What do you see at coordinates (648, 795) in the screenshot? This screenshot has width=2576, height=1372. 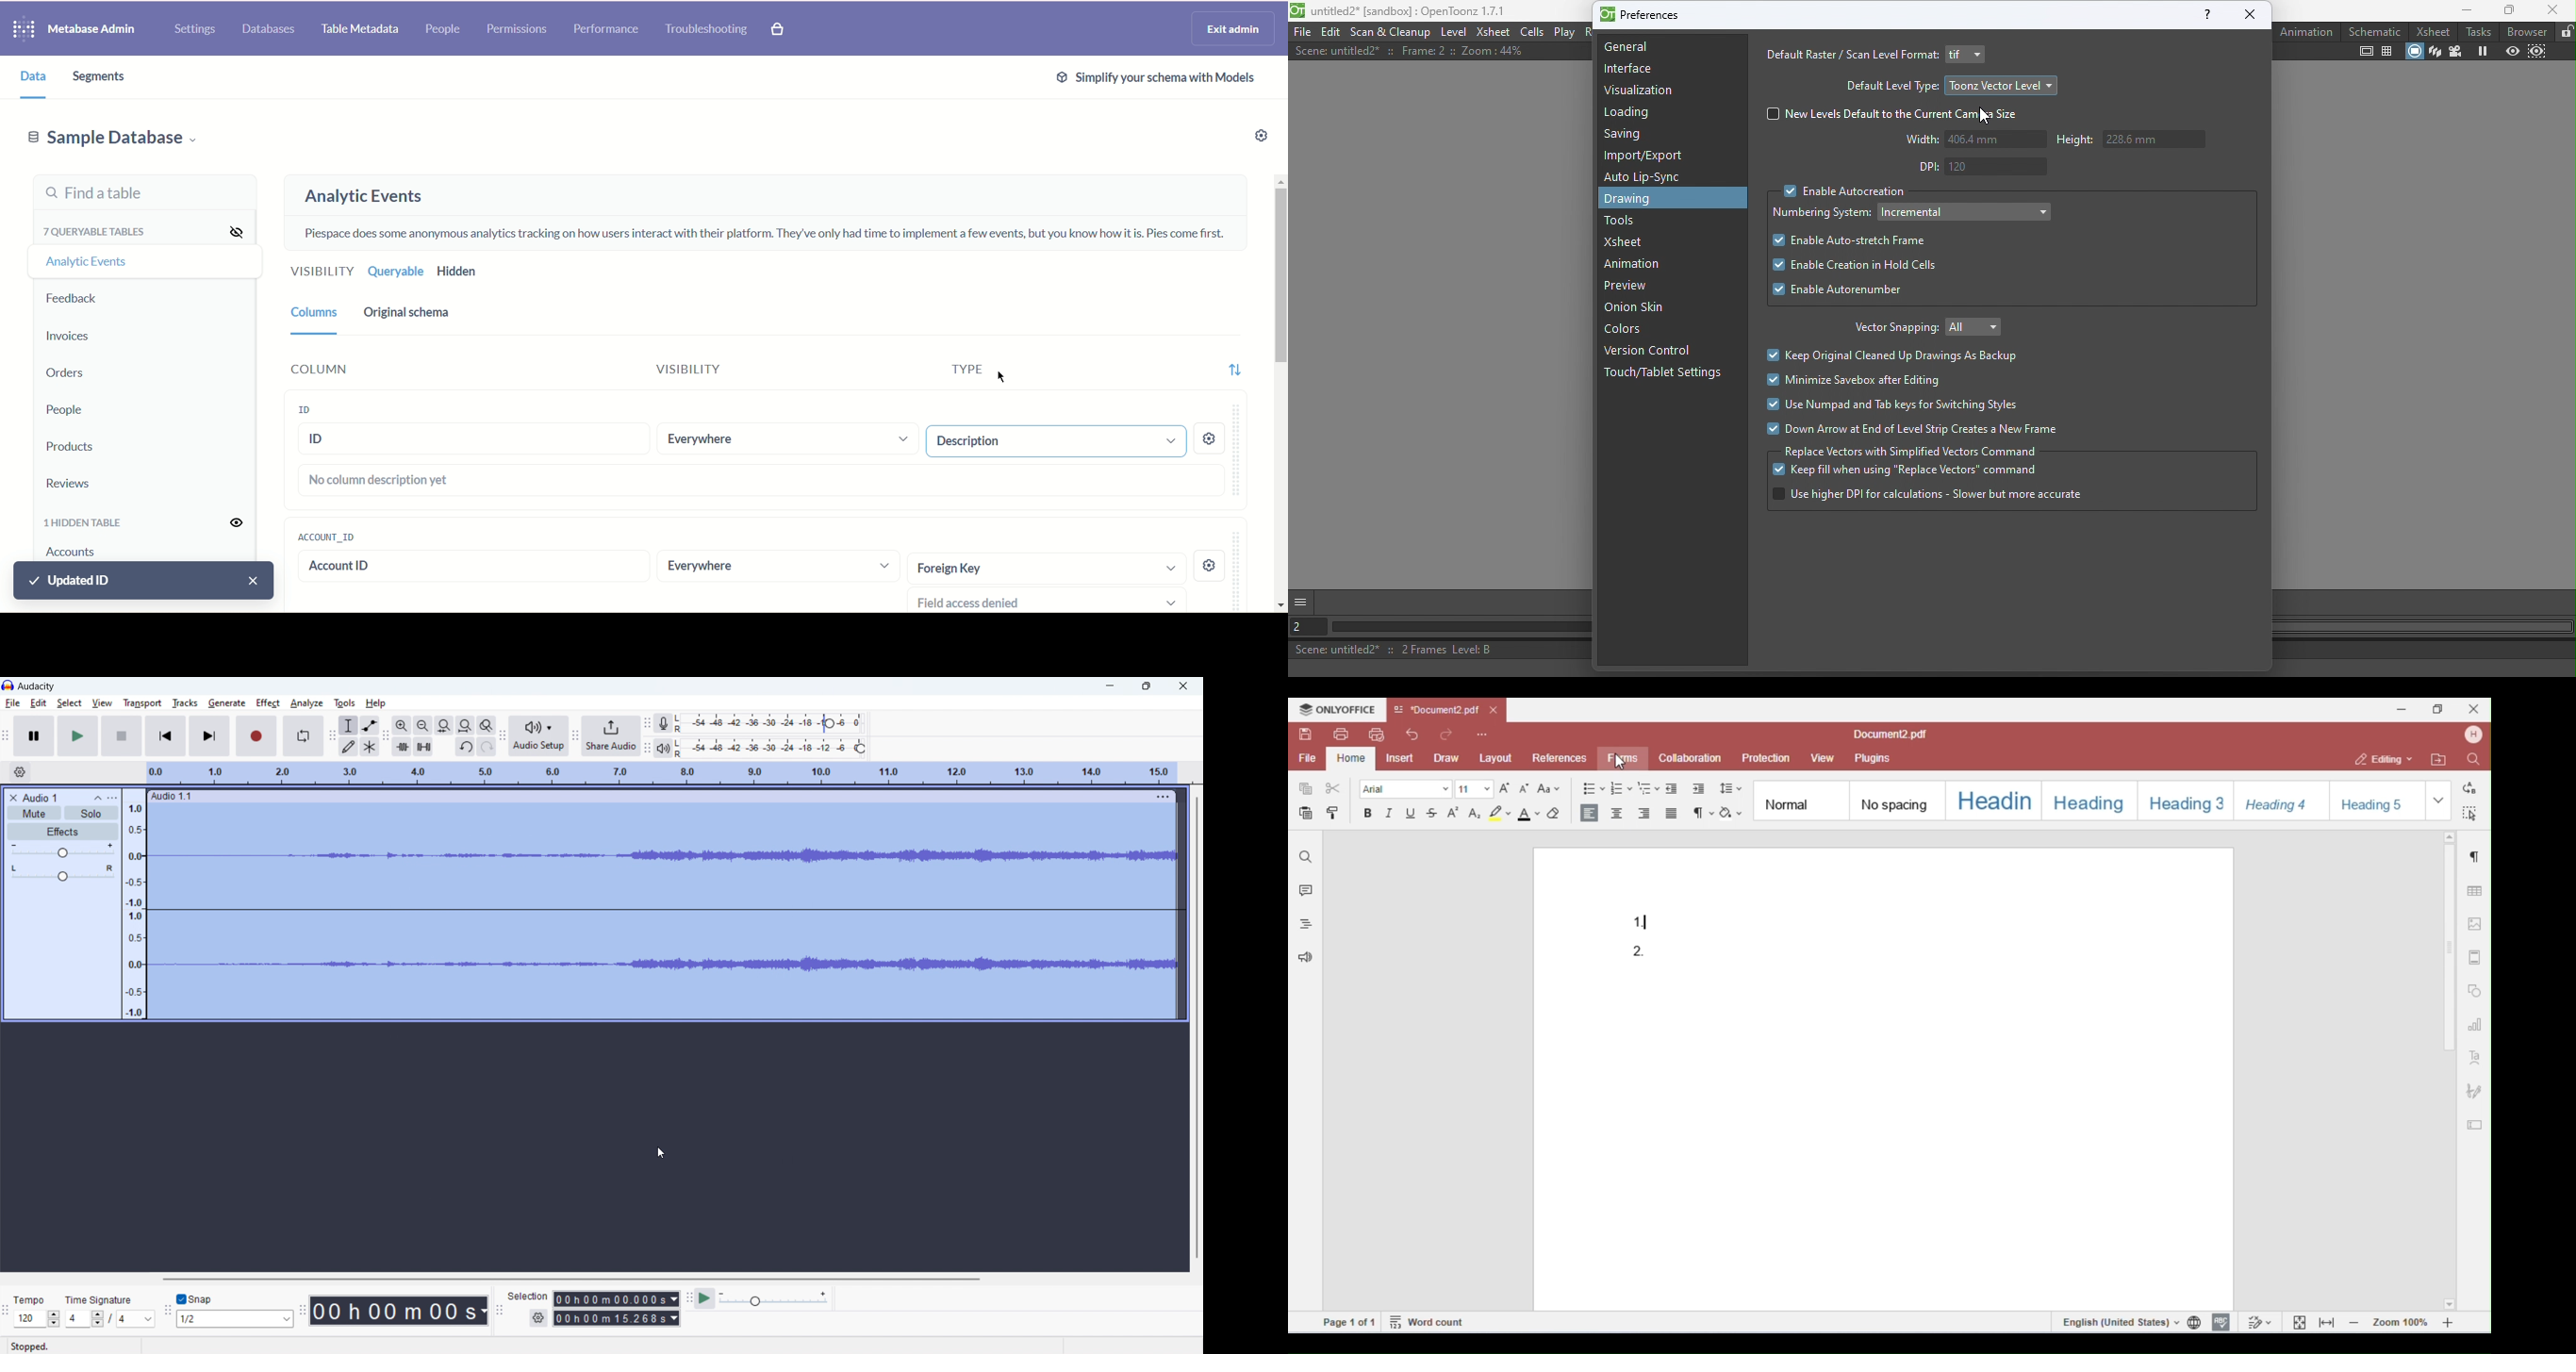 I see `hold to move` at bounding box center [648, 795].